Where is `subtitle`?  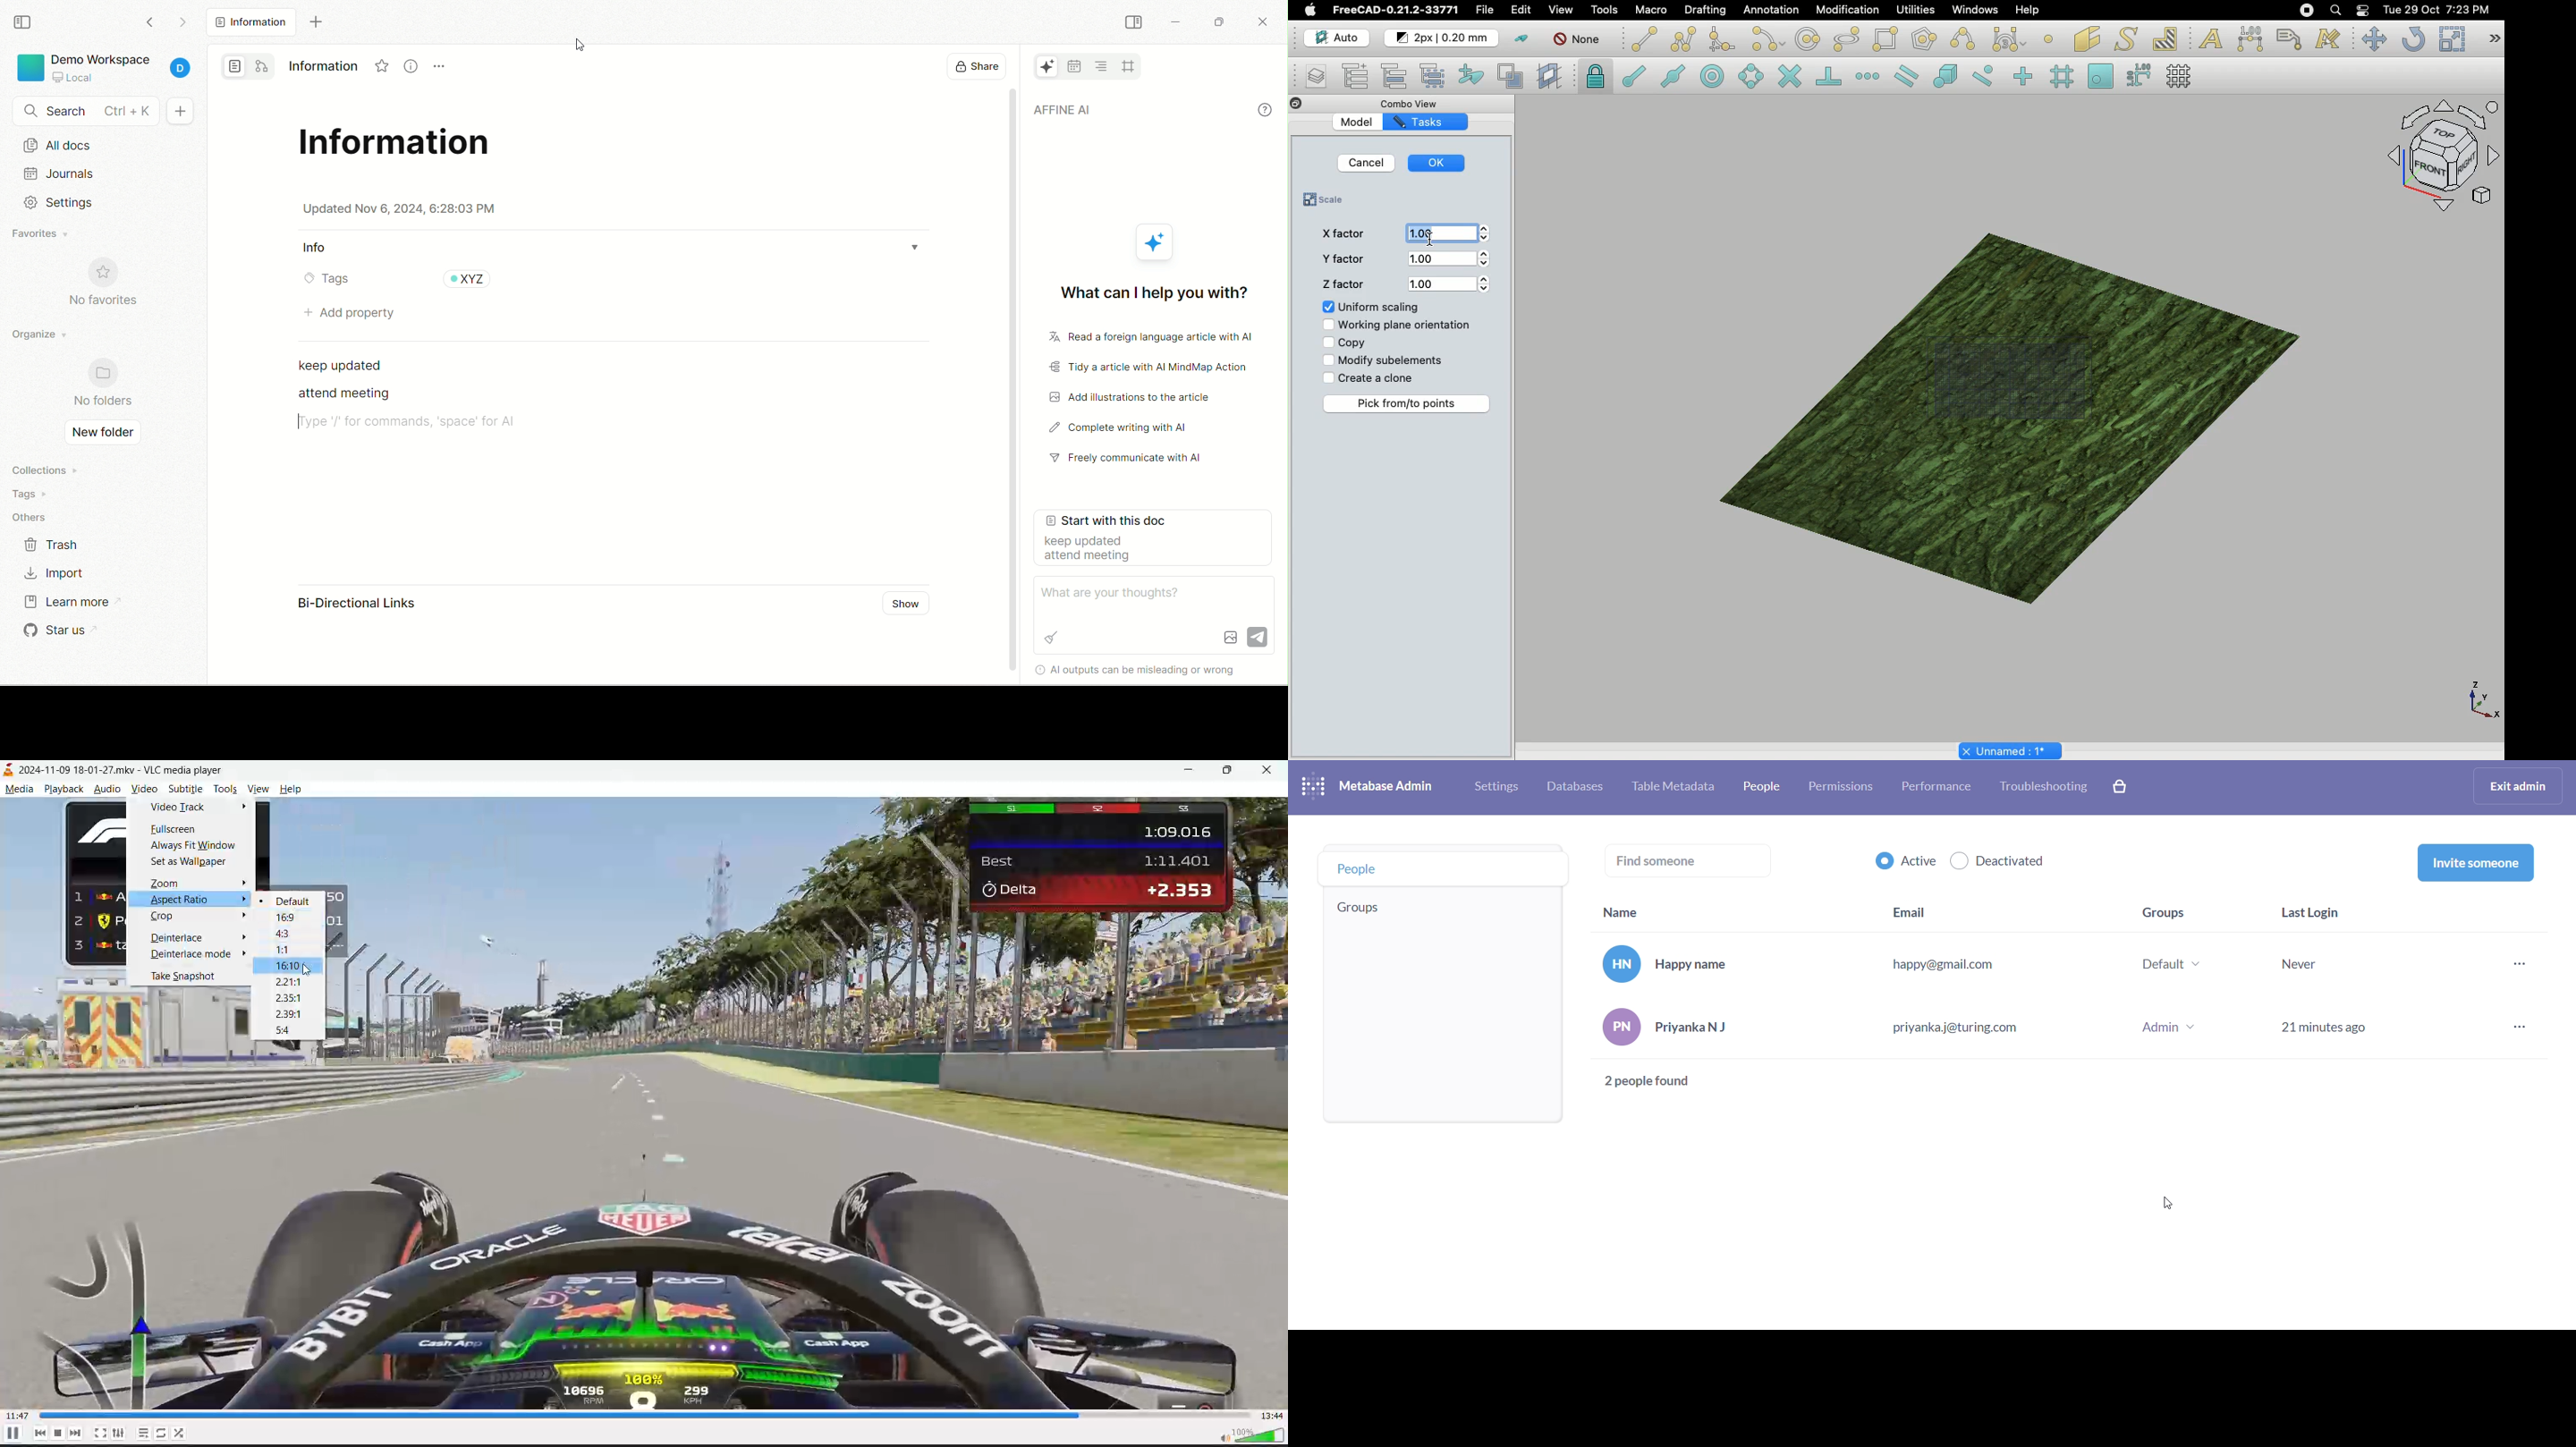
subtitle is located at coordinates (185, 790).